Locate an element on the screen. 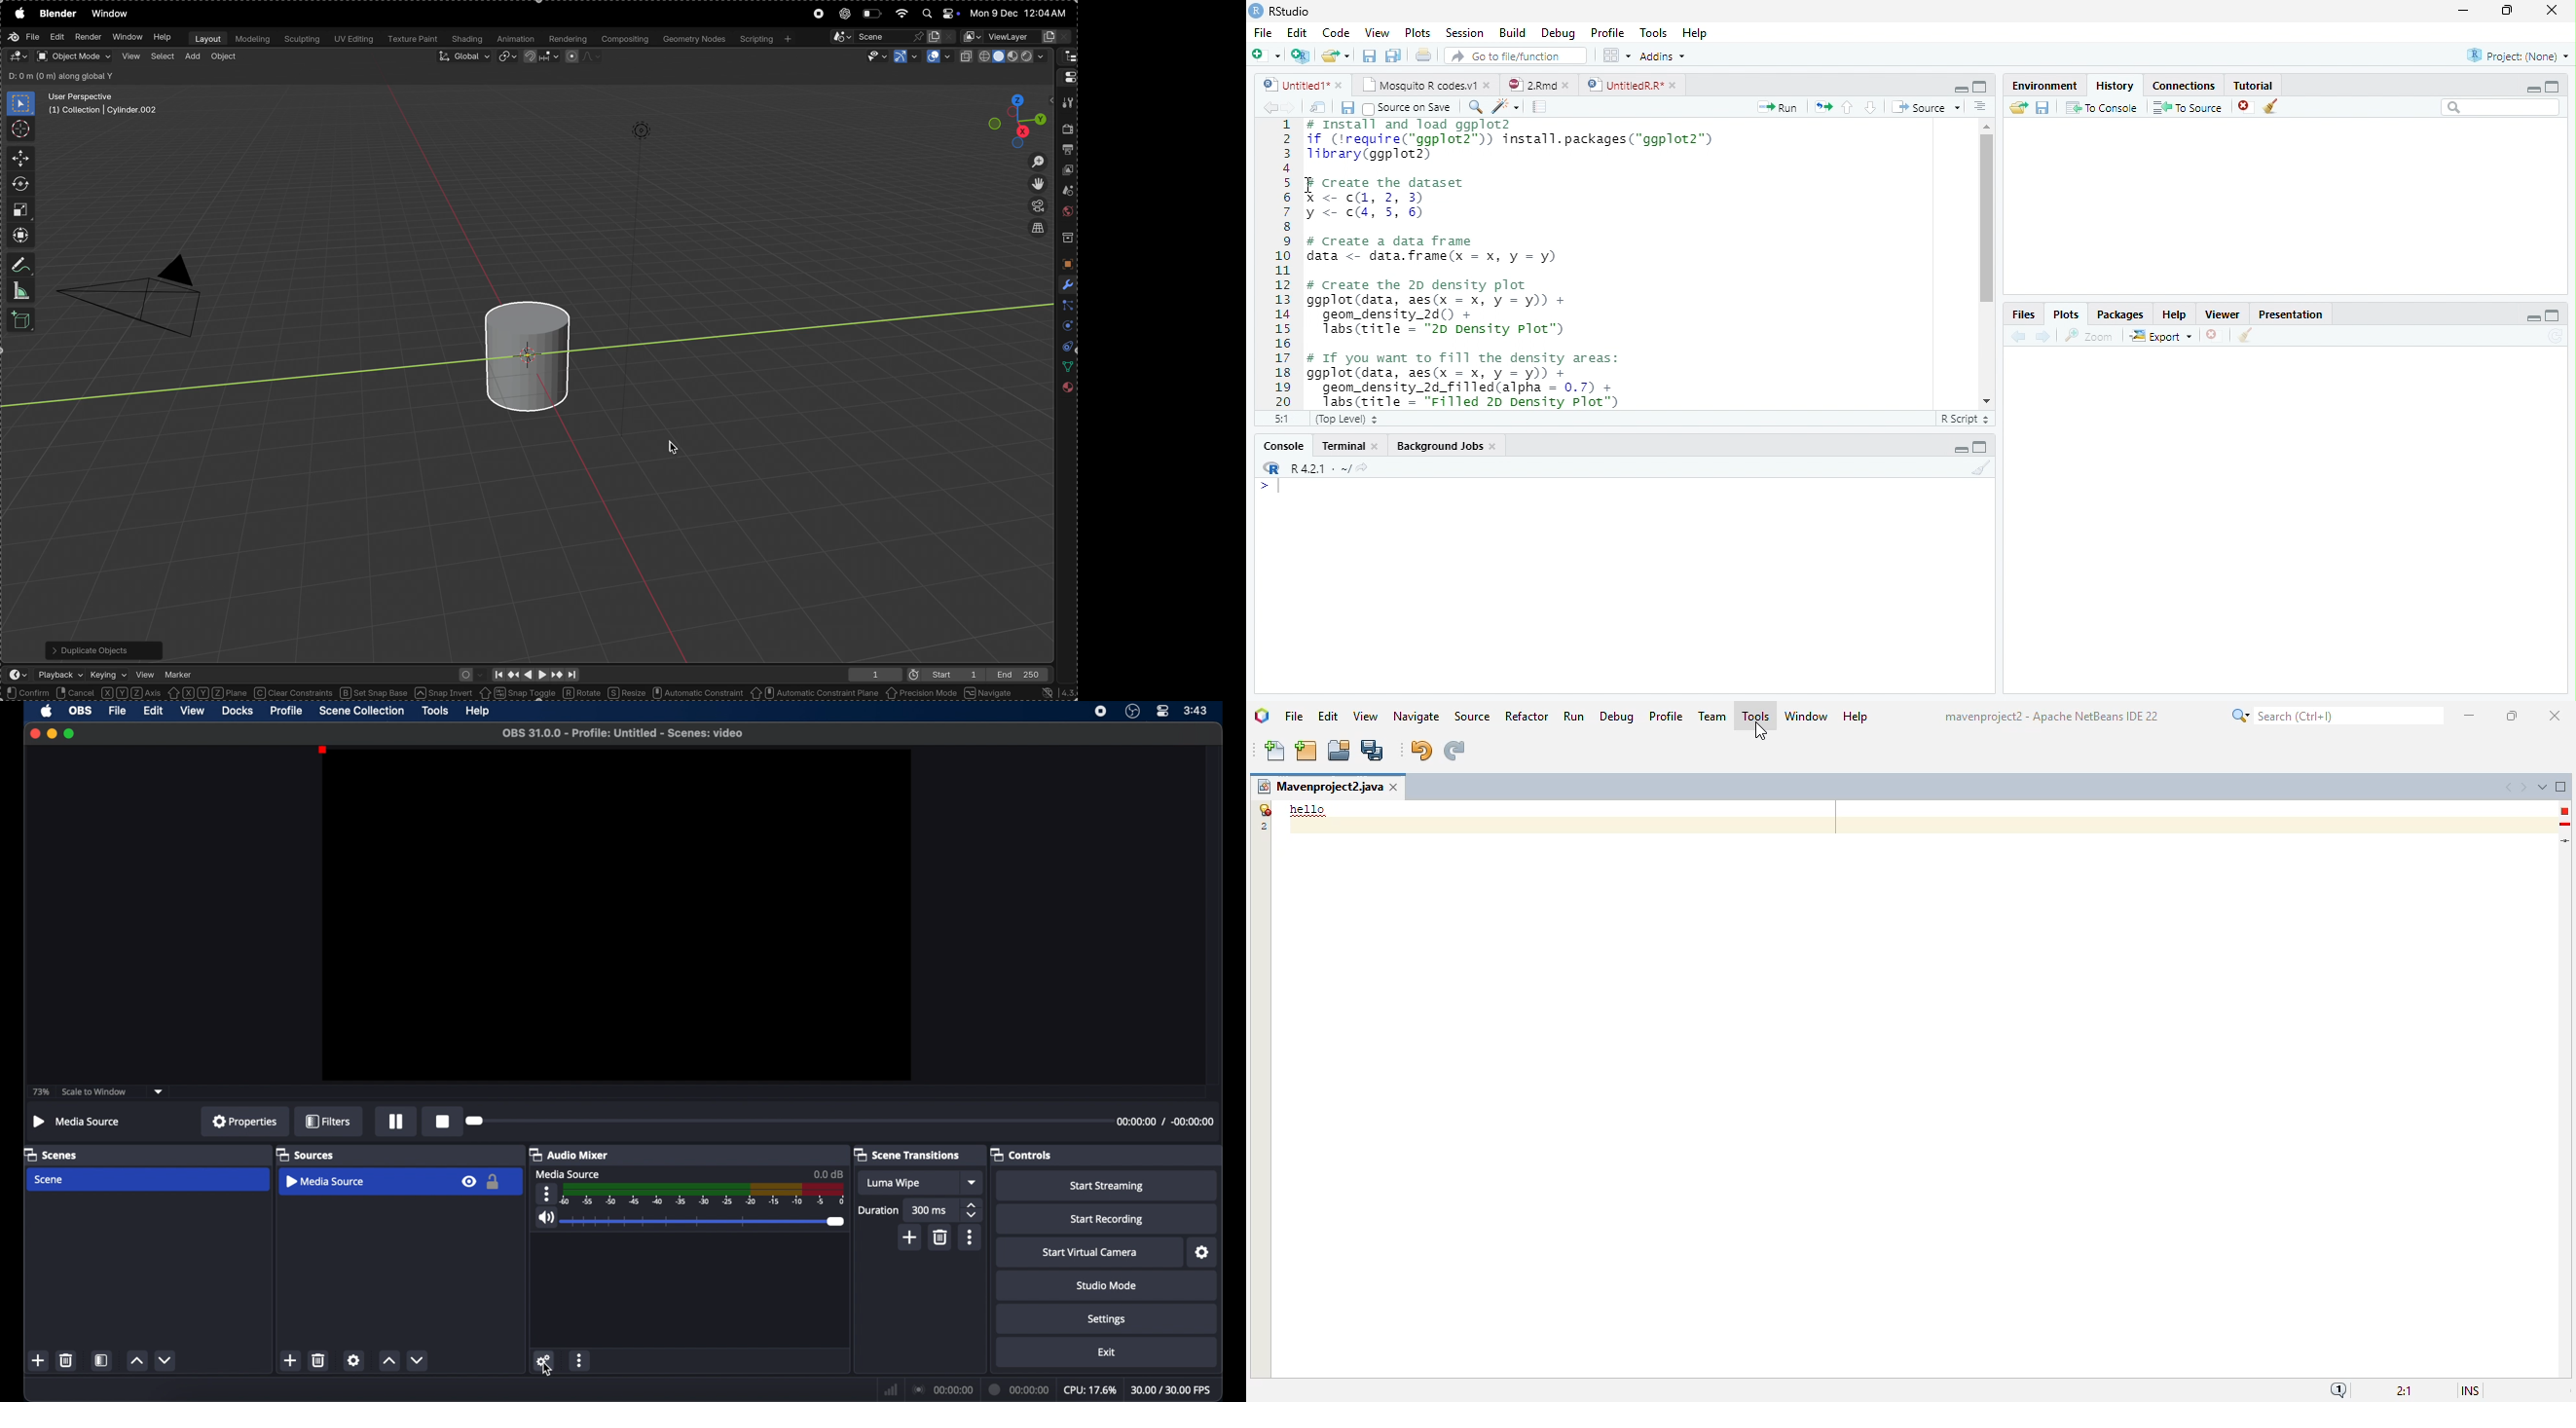 This screenshot has height=1428, width=2576. 30.00/30.00 fps is located at coordinates (1171, 1390).